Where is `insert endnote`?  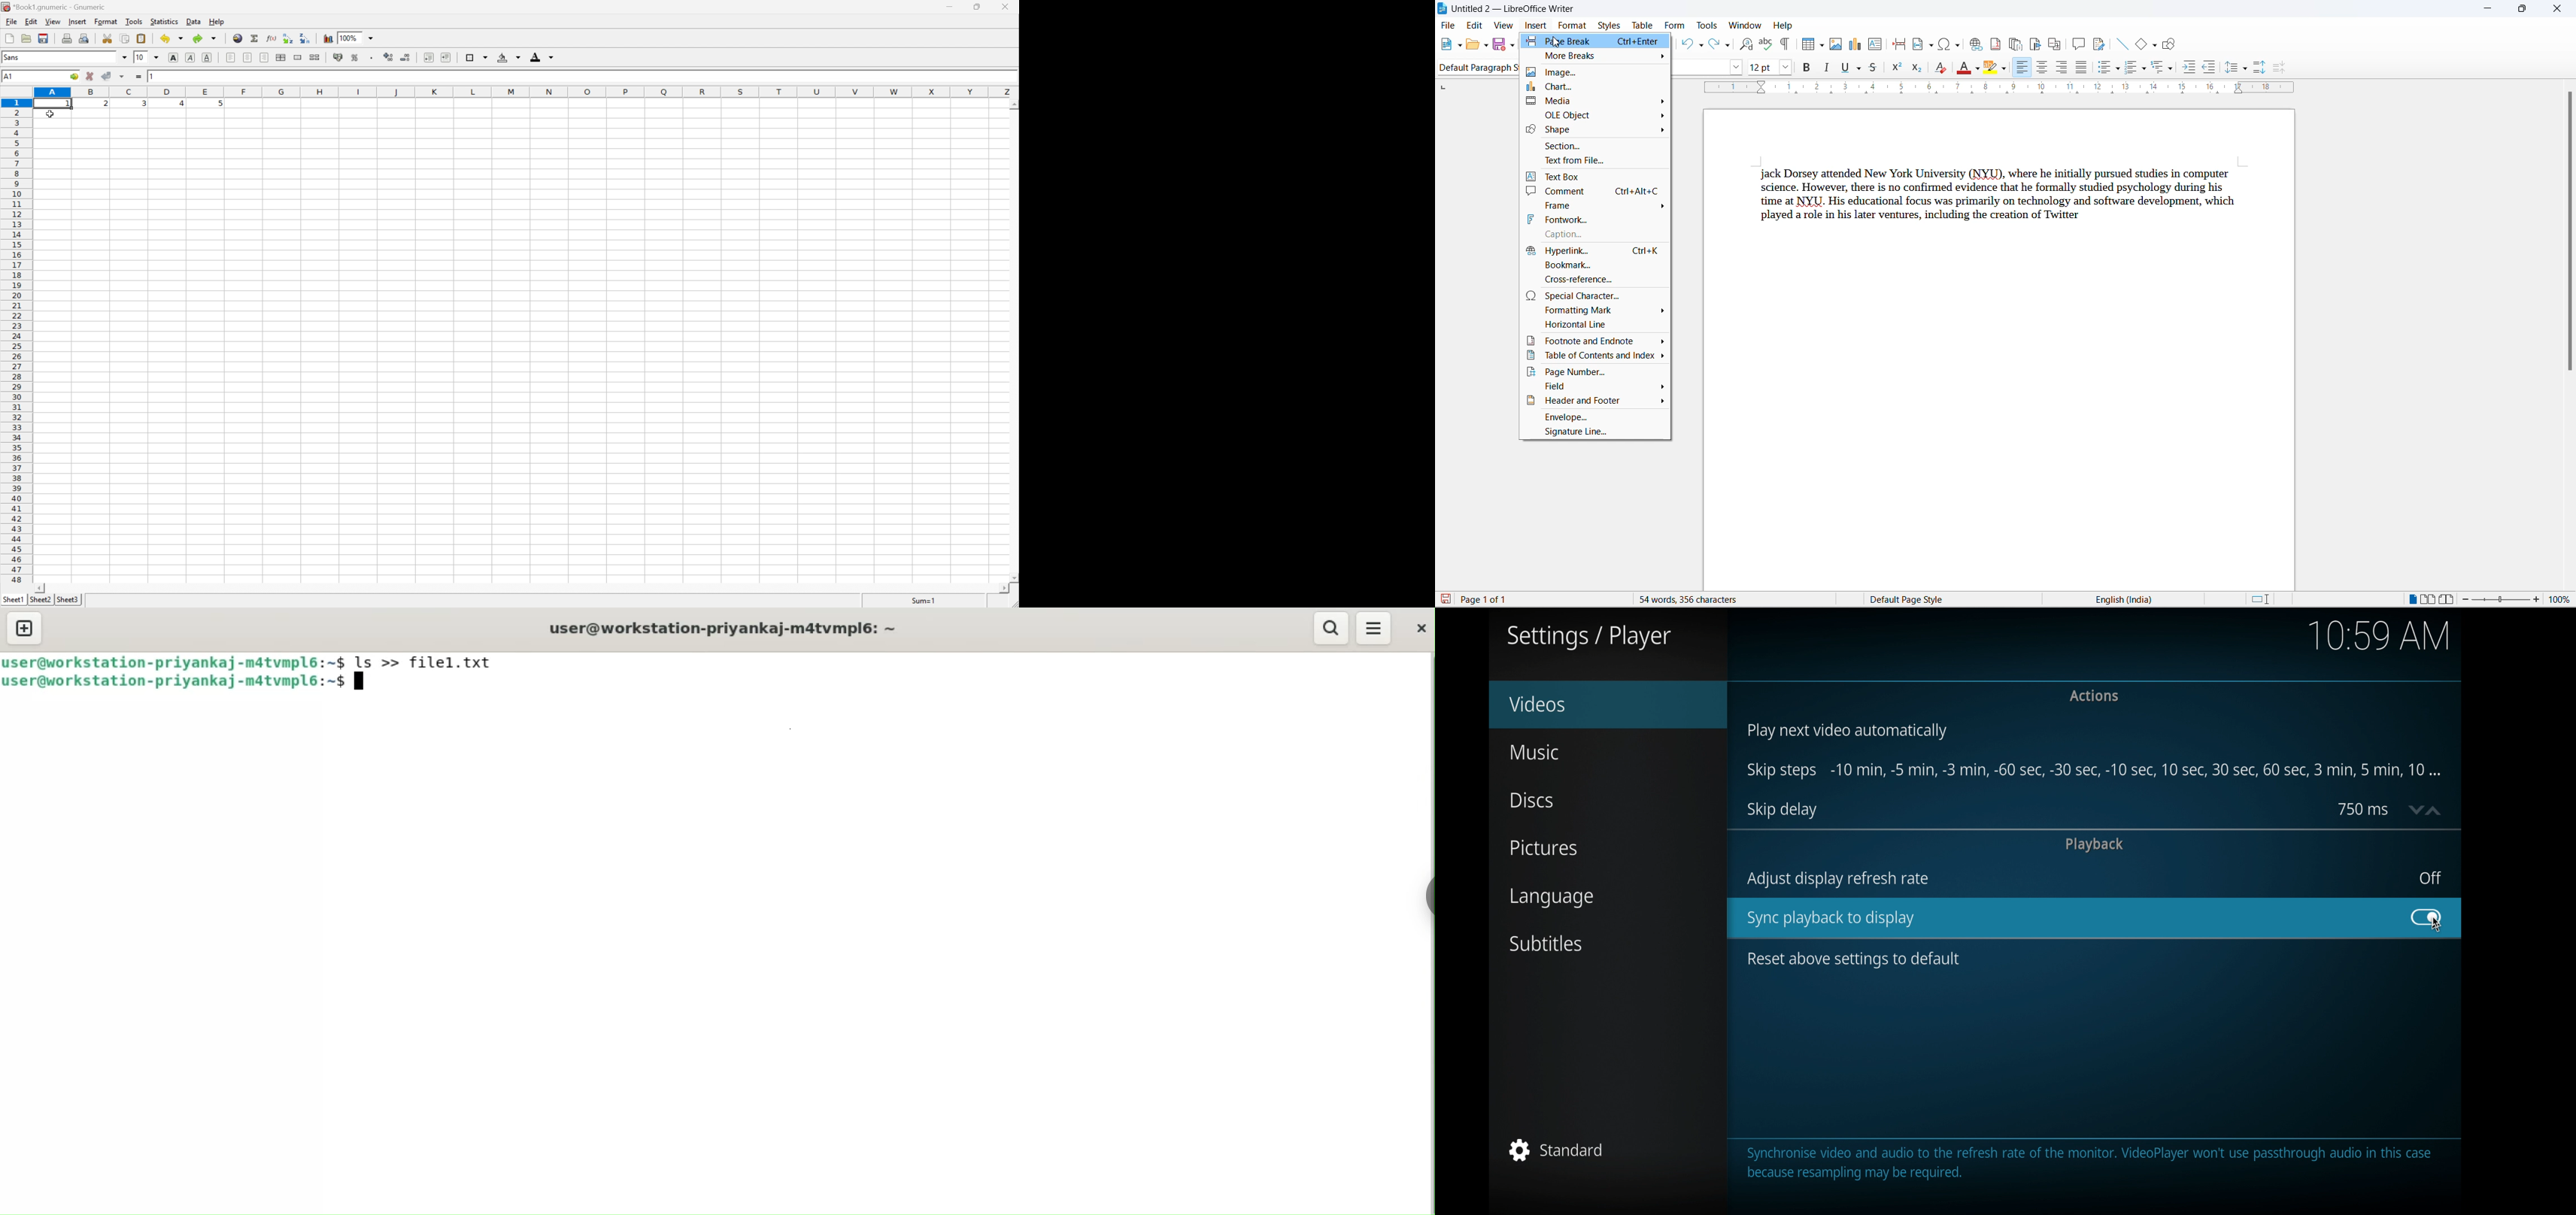 insert endnote is located at coordinates (2014, 44).